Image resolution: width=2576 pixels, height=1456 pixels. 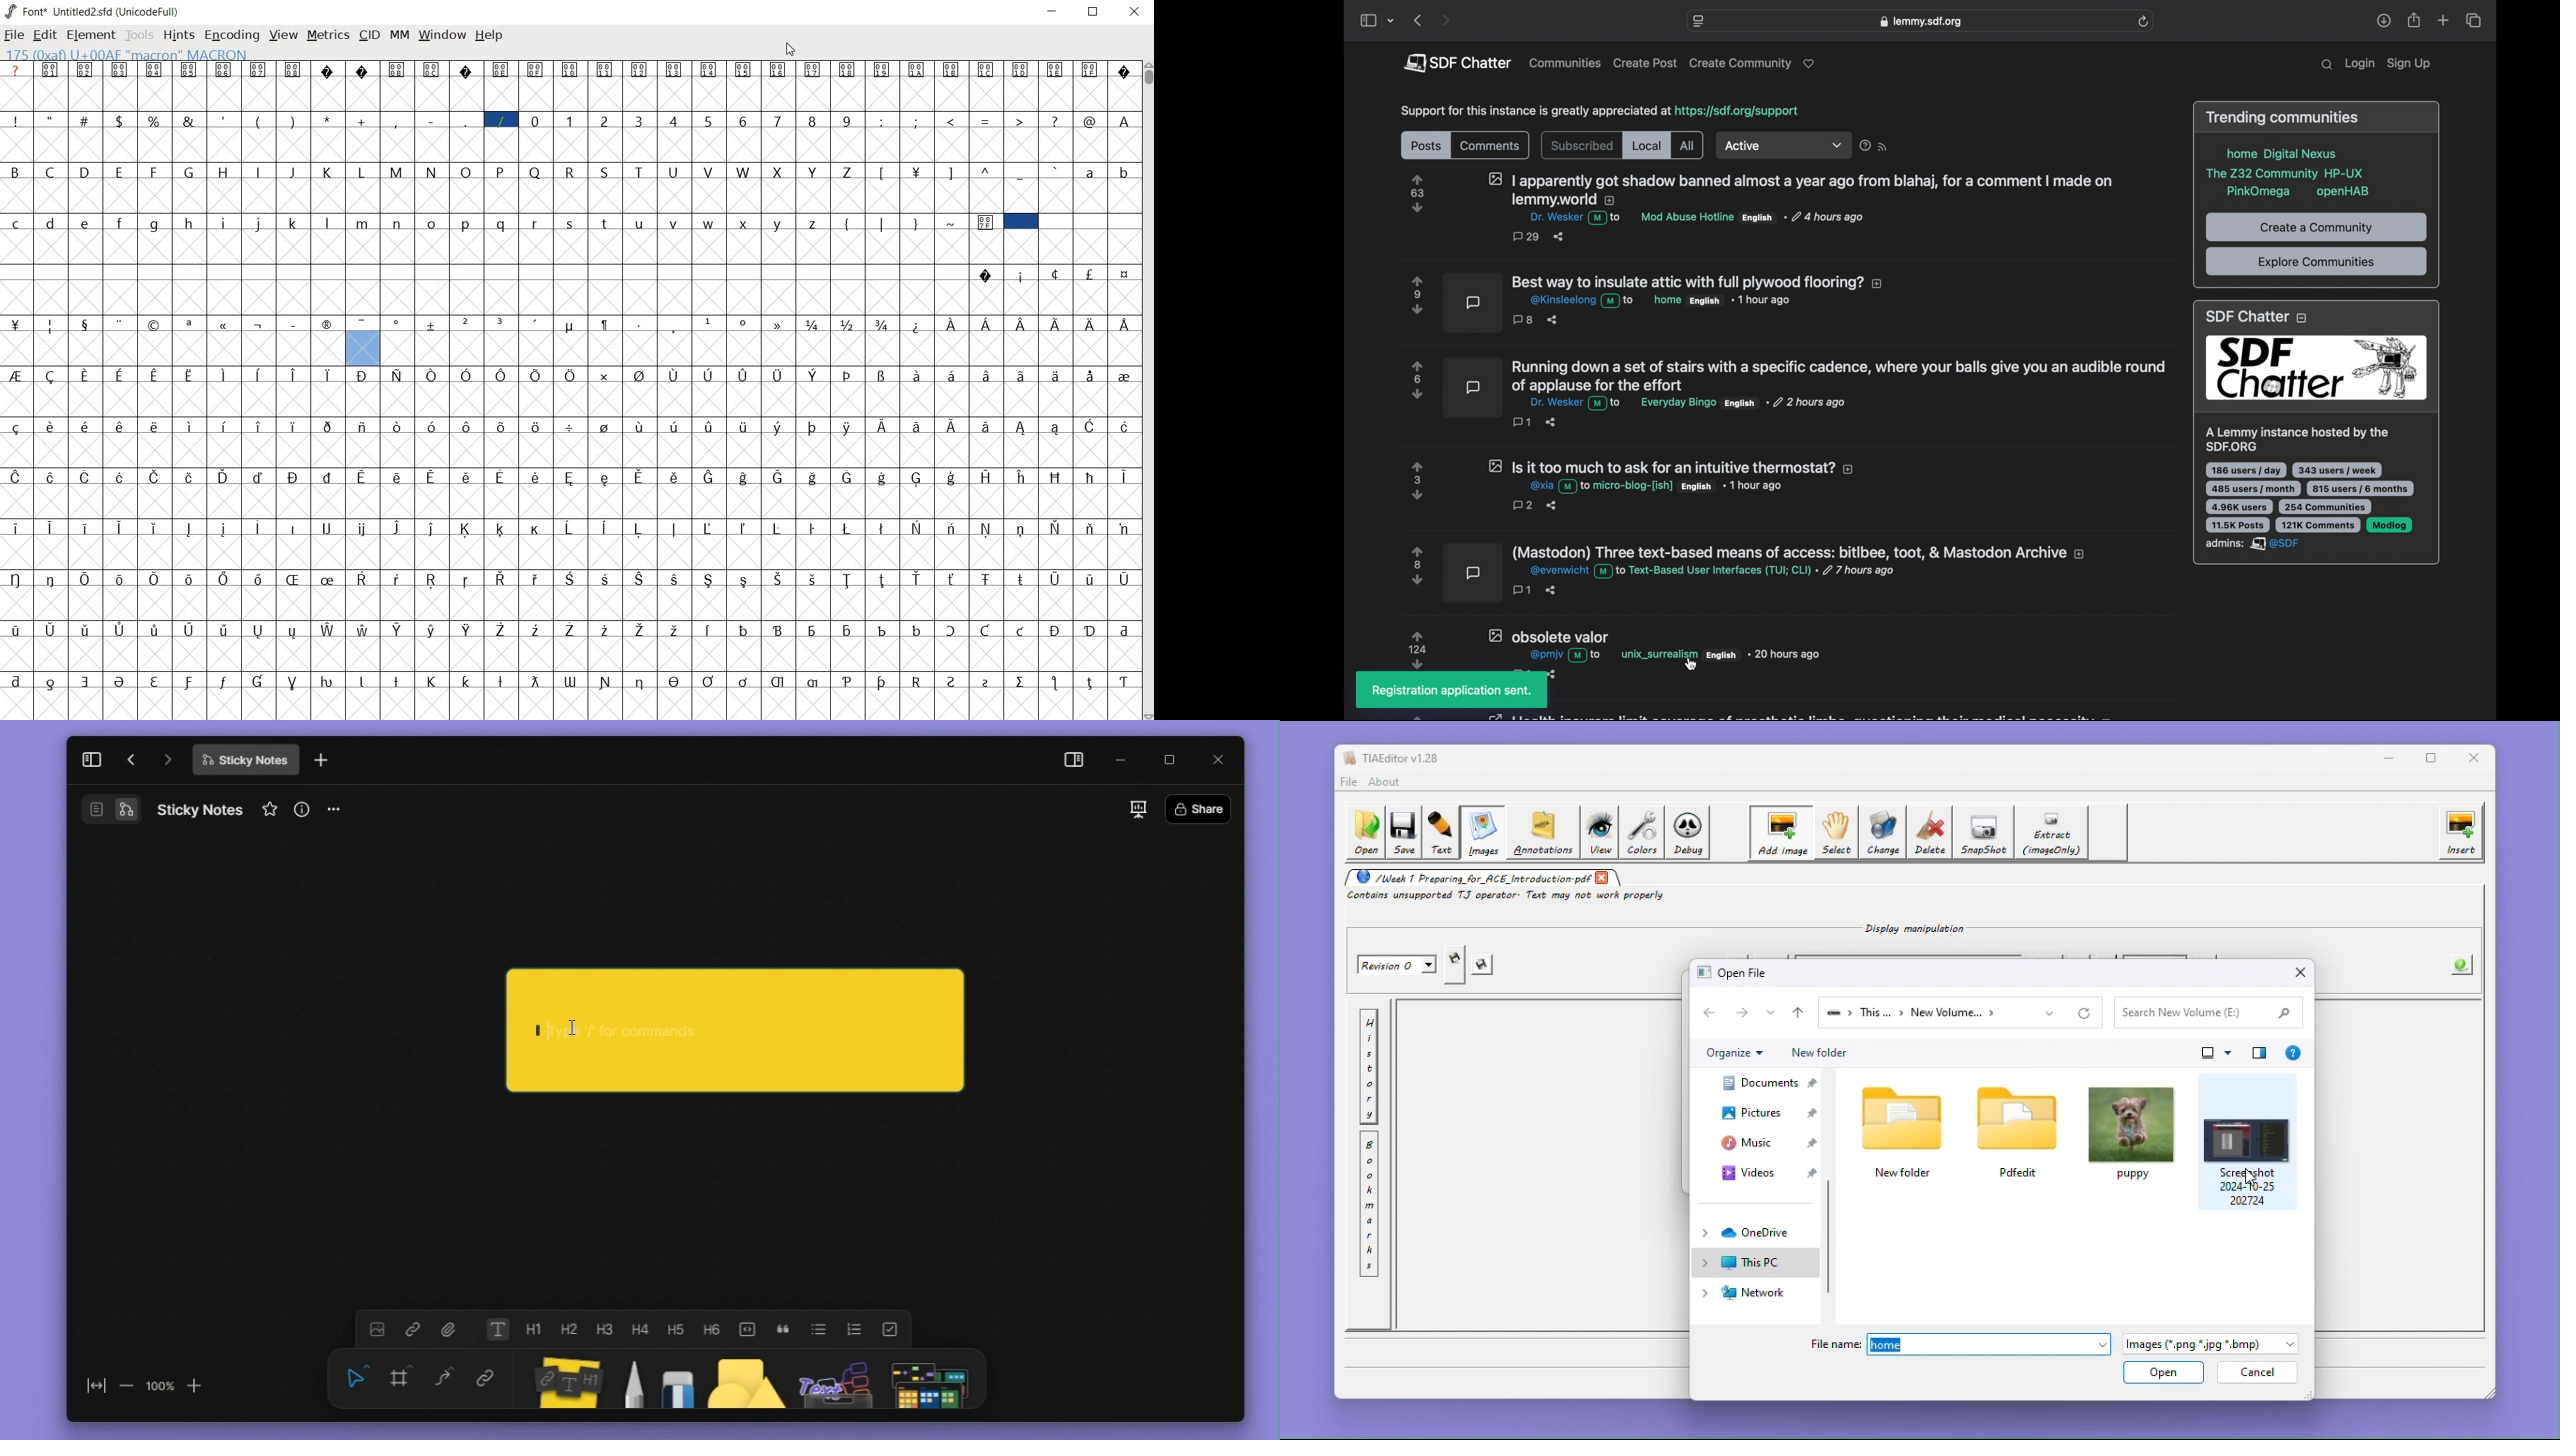 What do you see at coordinates (2283, 117) in the screenshot?
I see `trending communities` at bounding box center [2283, 117].